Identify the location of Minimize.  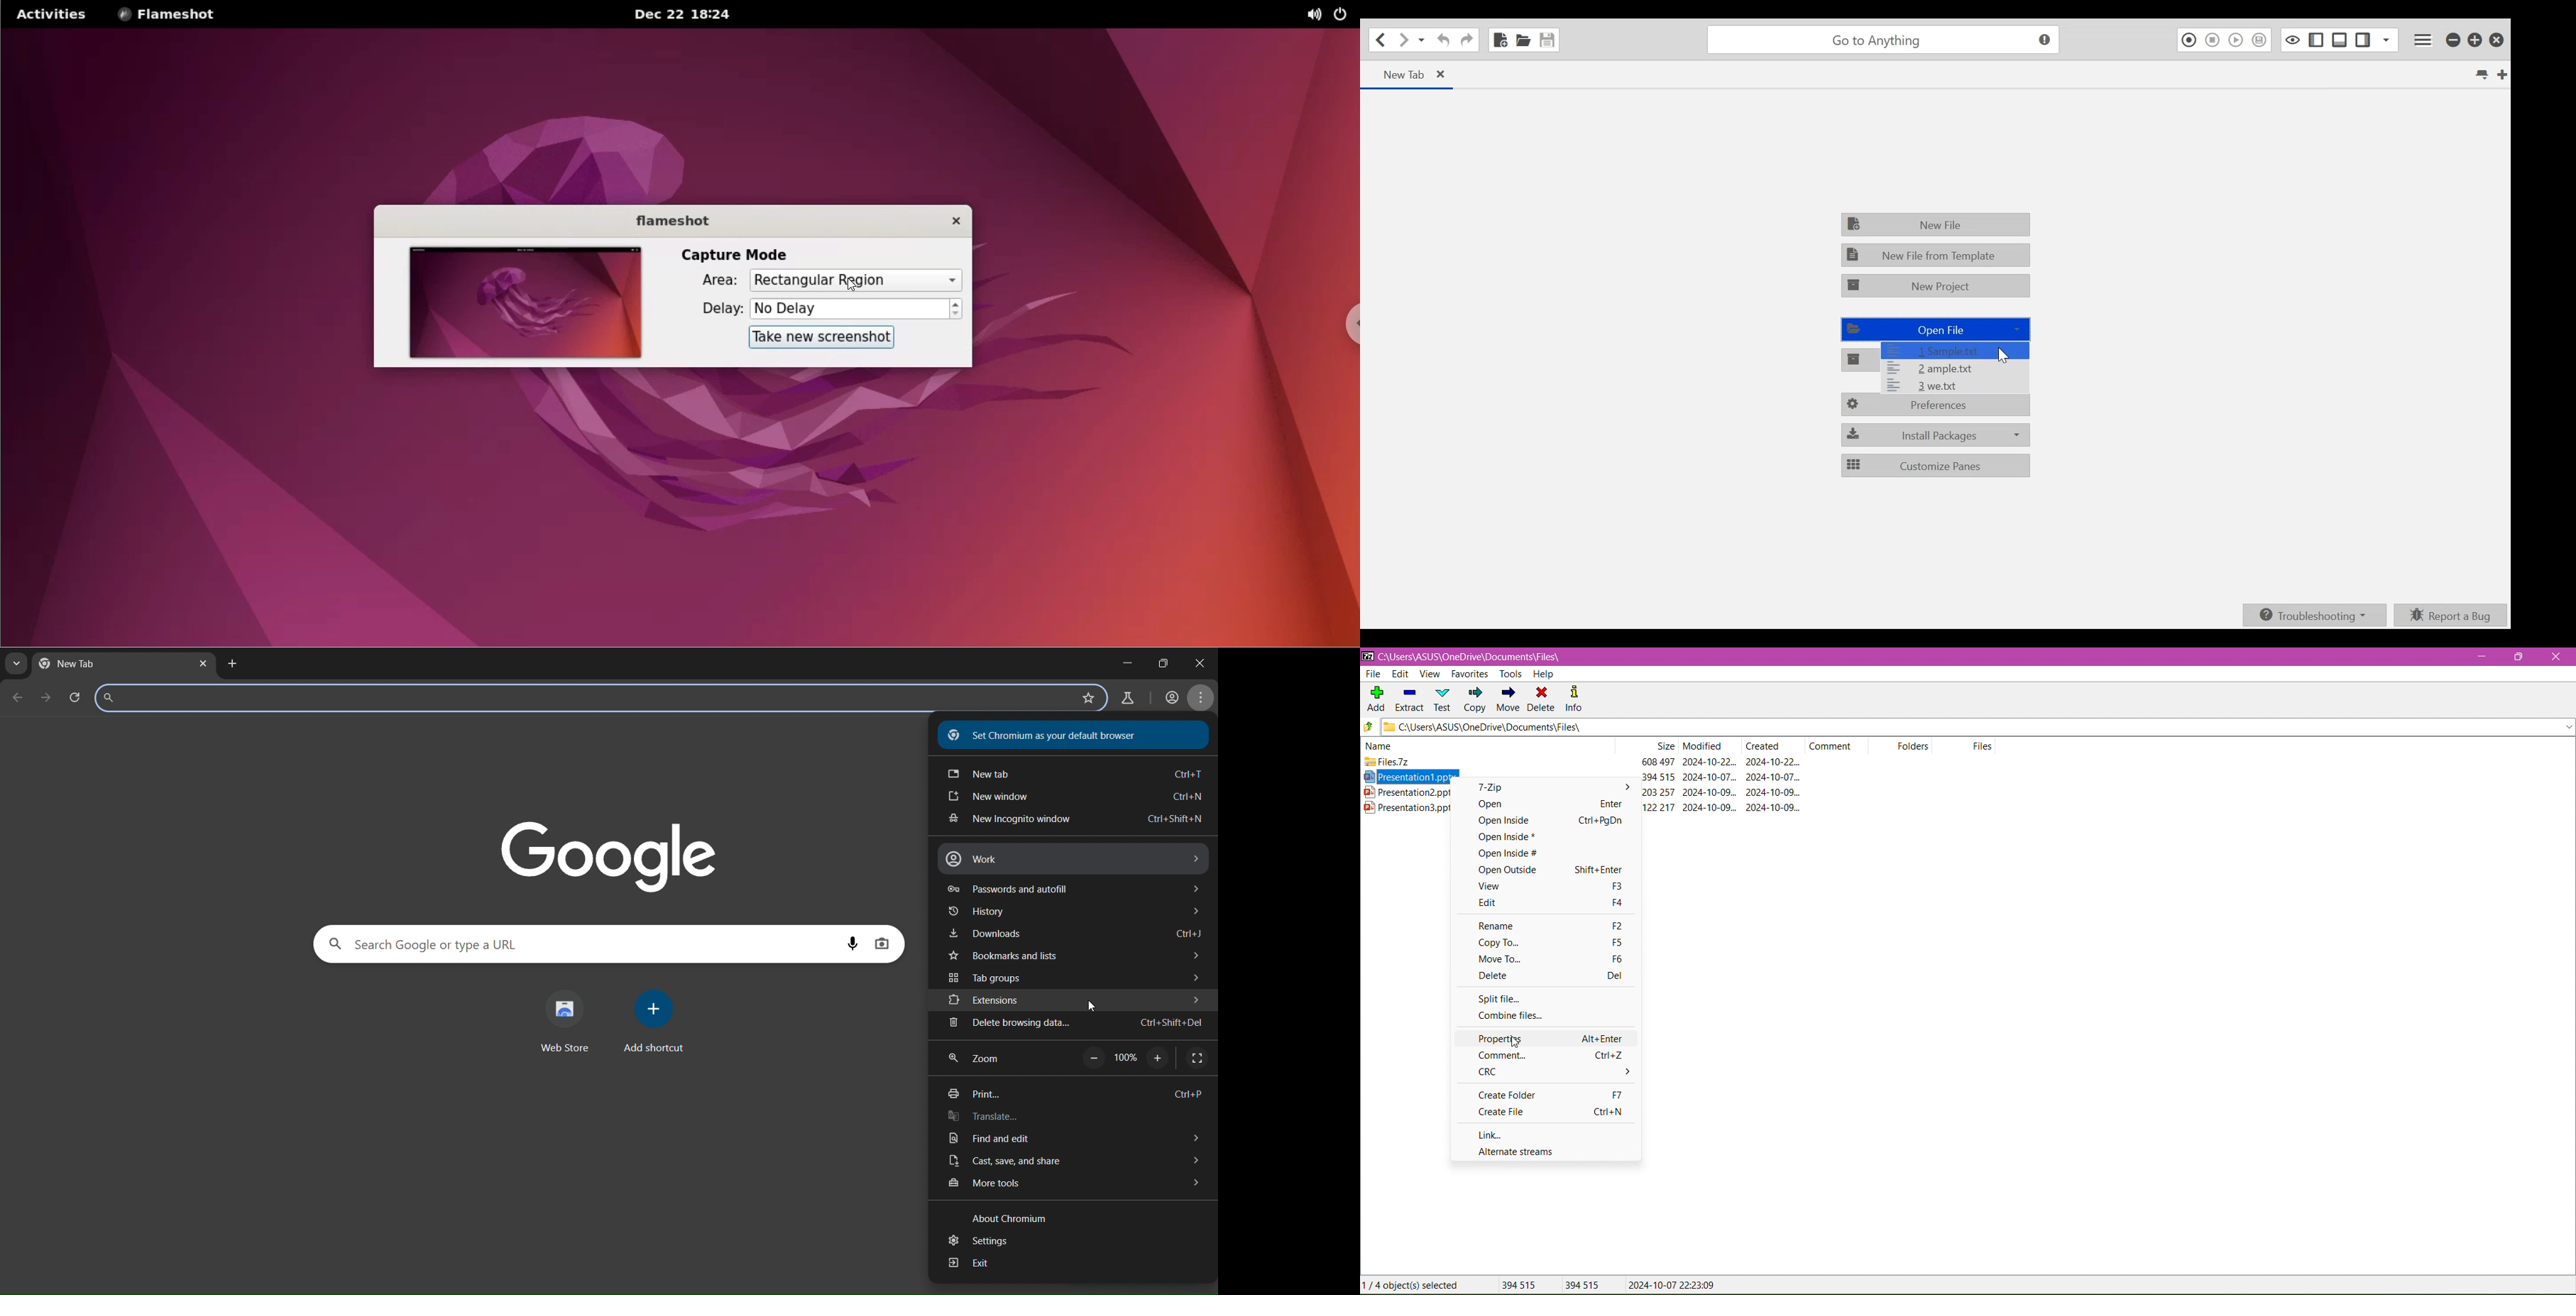
(2479, 657).